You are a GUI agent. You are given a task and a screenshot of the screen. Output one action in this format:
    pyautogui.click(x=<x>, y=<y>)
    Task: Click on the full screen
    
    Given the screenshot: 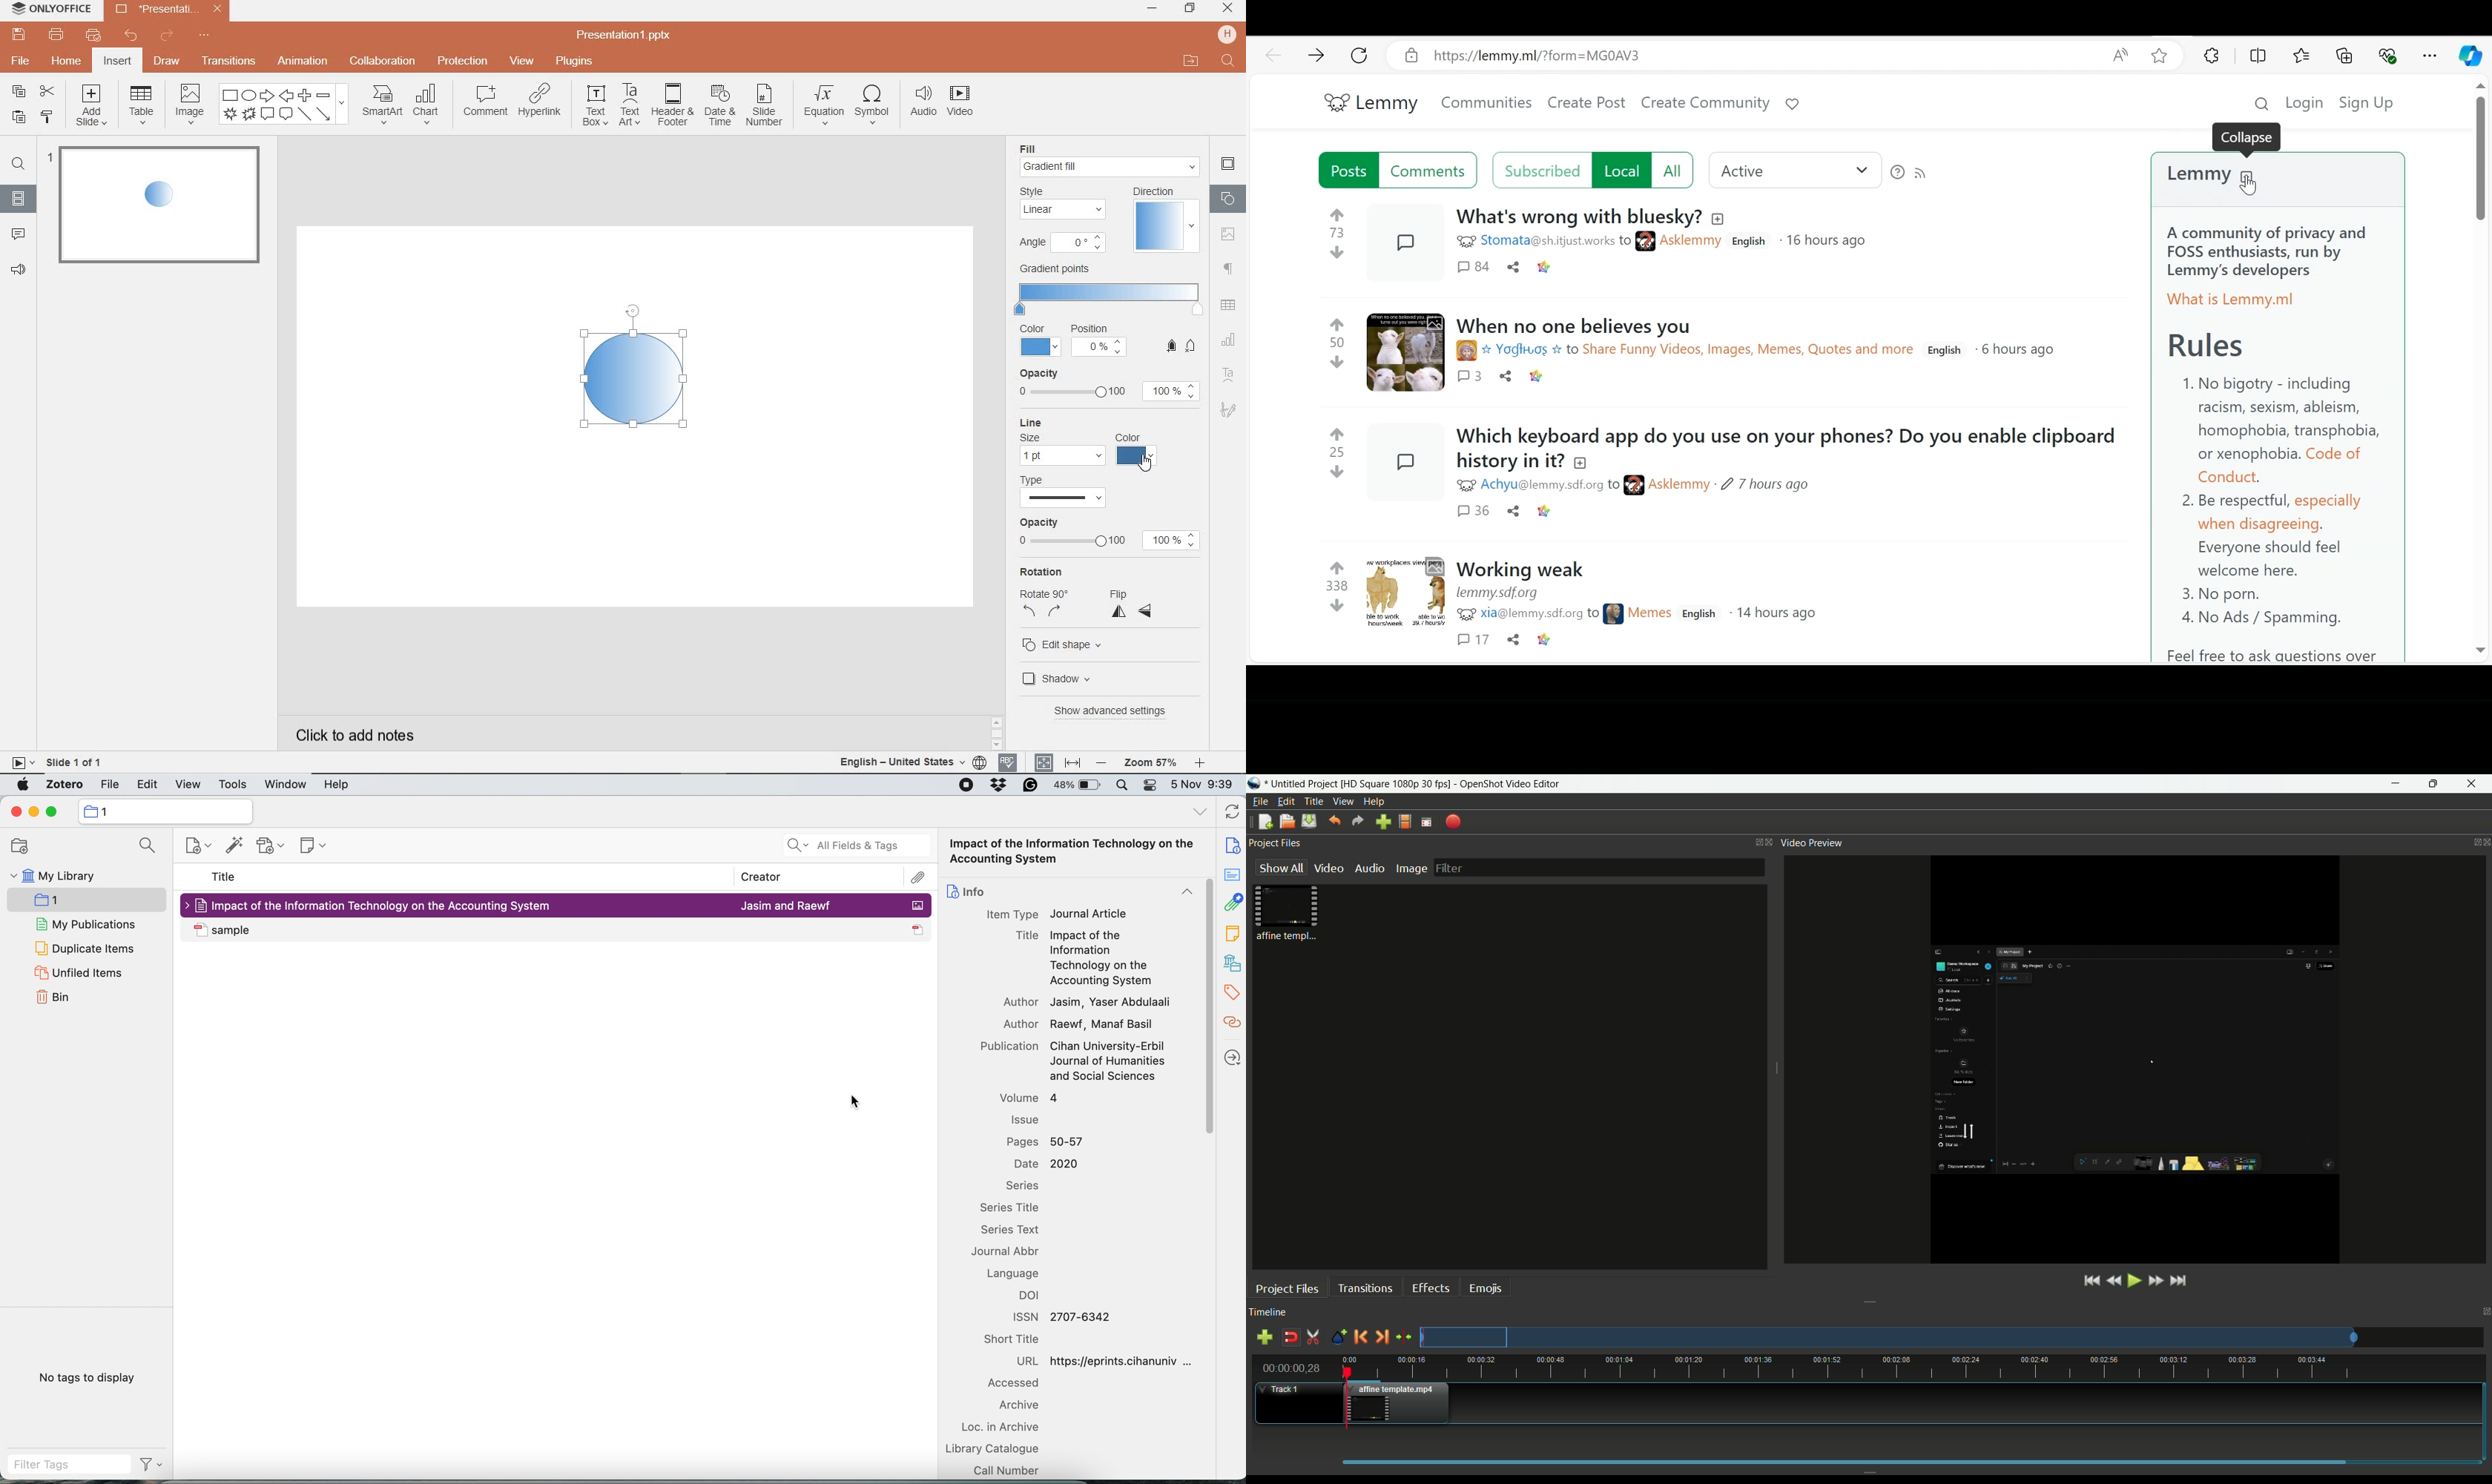 What is the action you would take?
    pyautogui.click(x=1426, y=821)
    